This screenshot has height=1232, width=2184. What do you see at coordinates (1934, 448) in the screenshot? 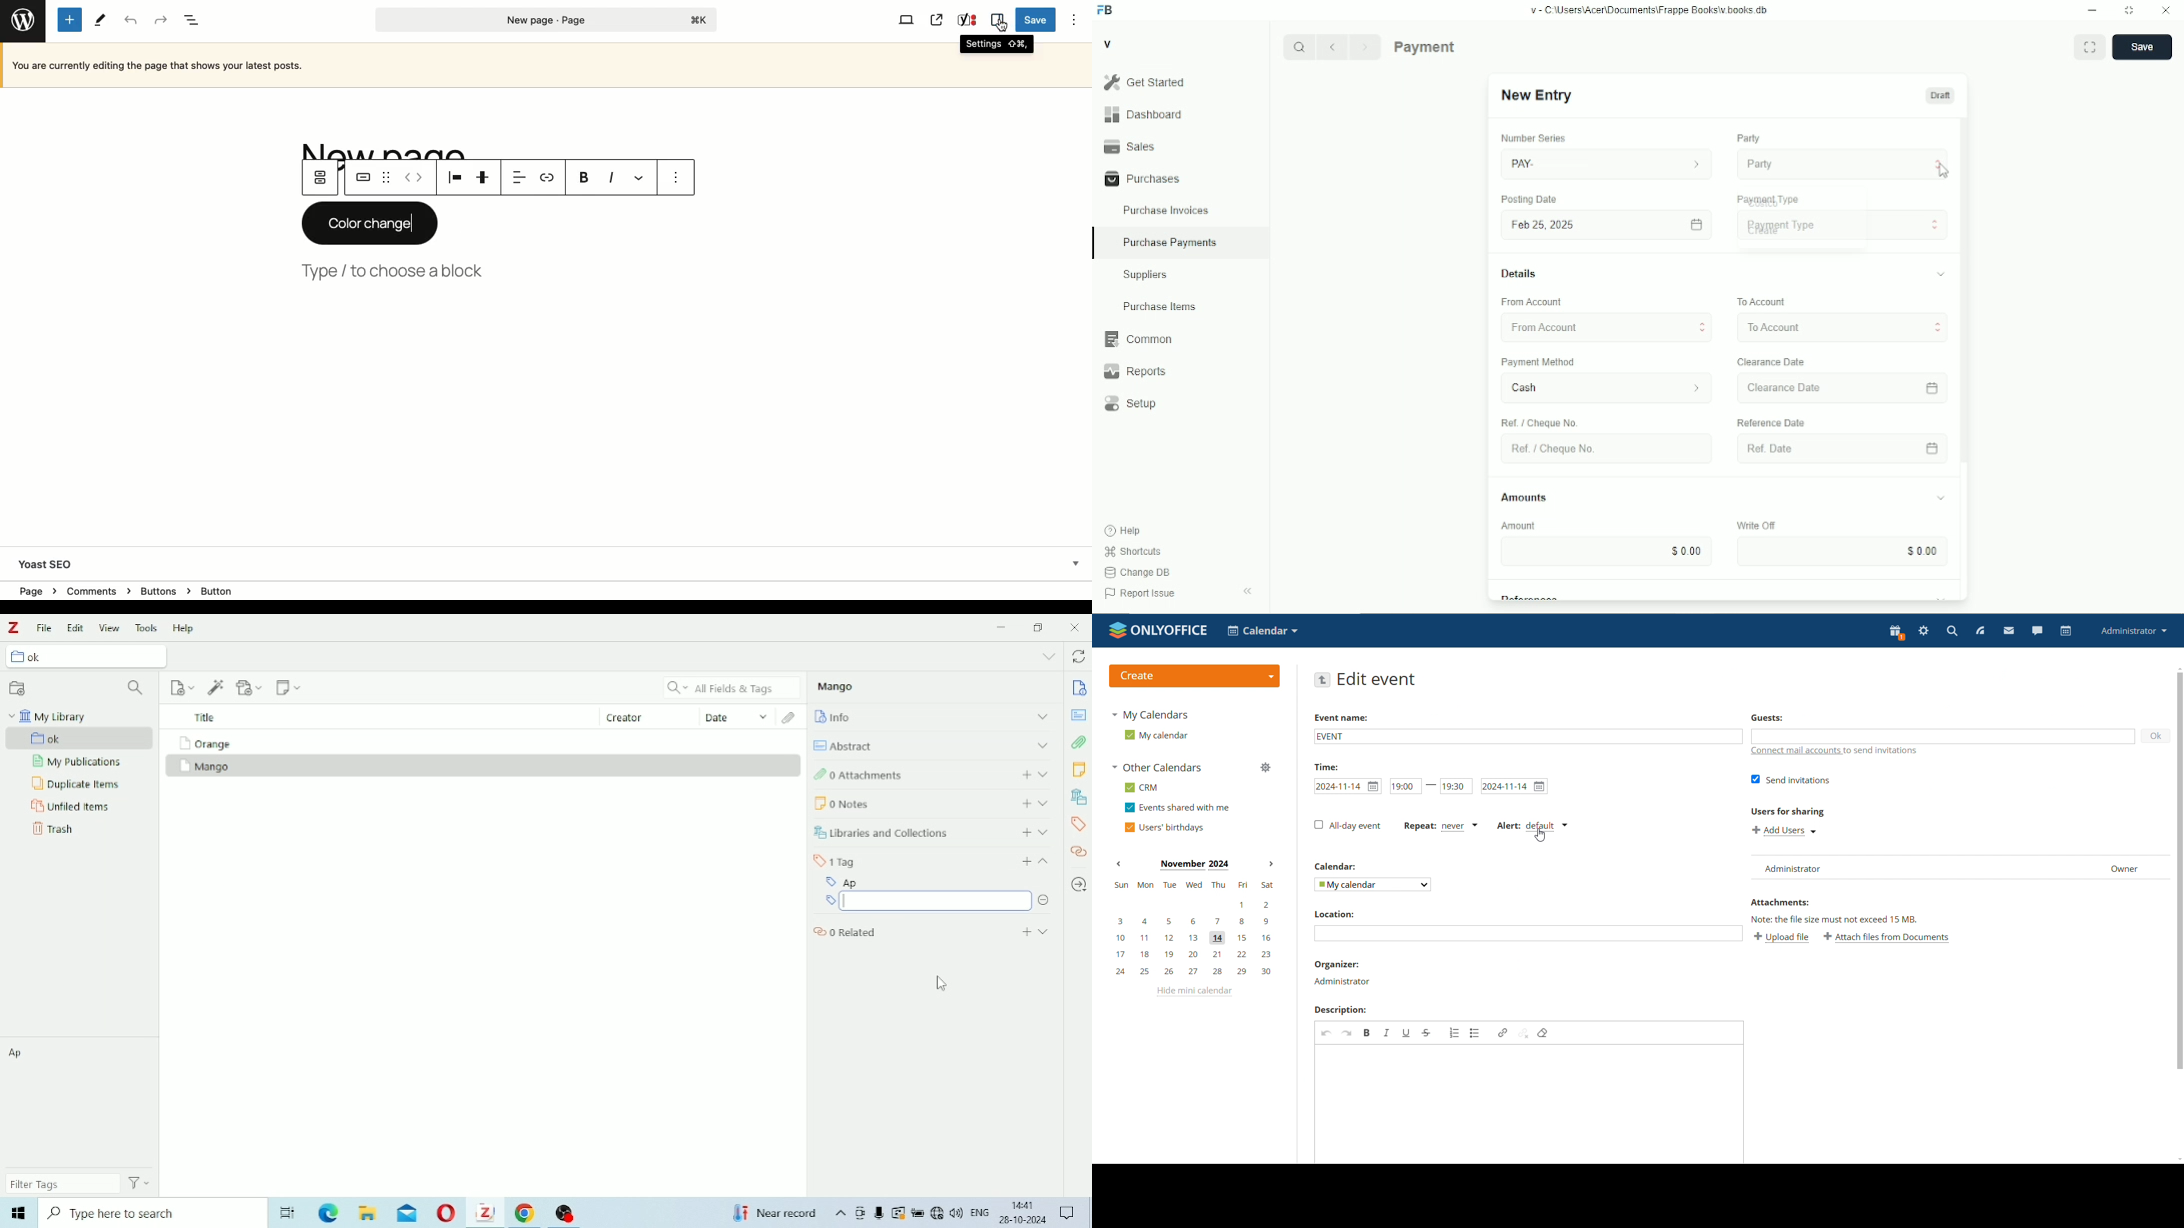
I see `calender` at bounding box center [1934, 448].